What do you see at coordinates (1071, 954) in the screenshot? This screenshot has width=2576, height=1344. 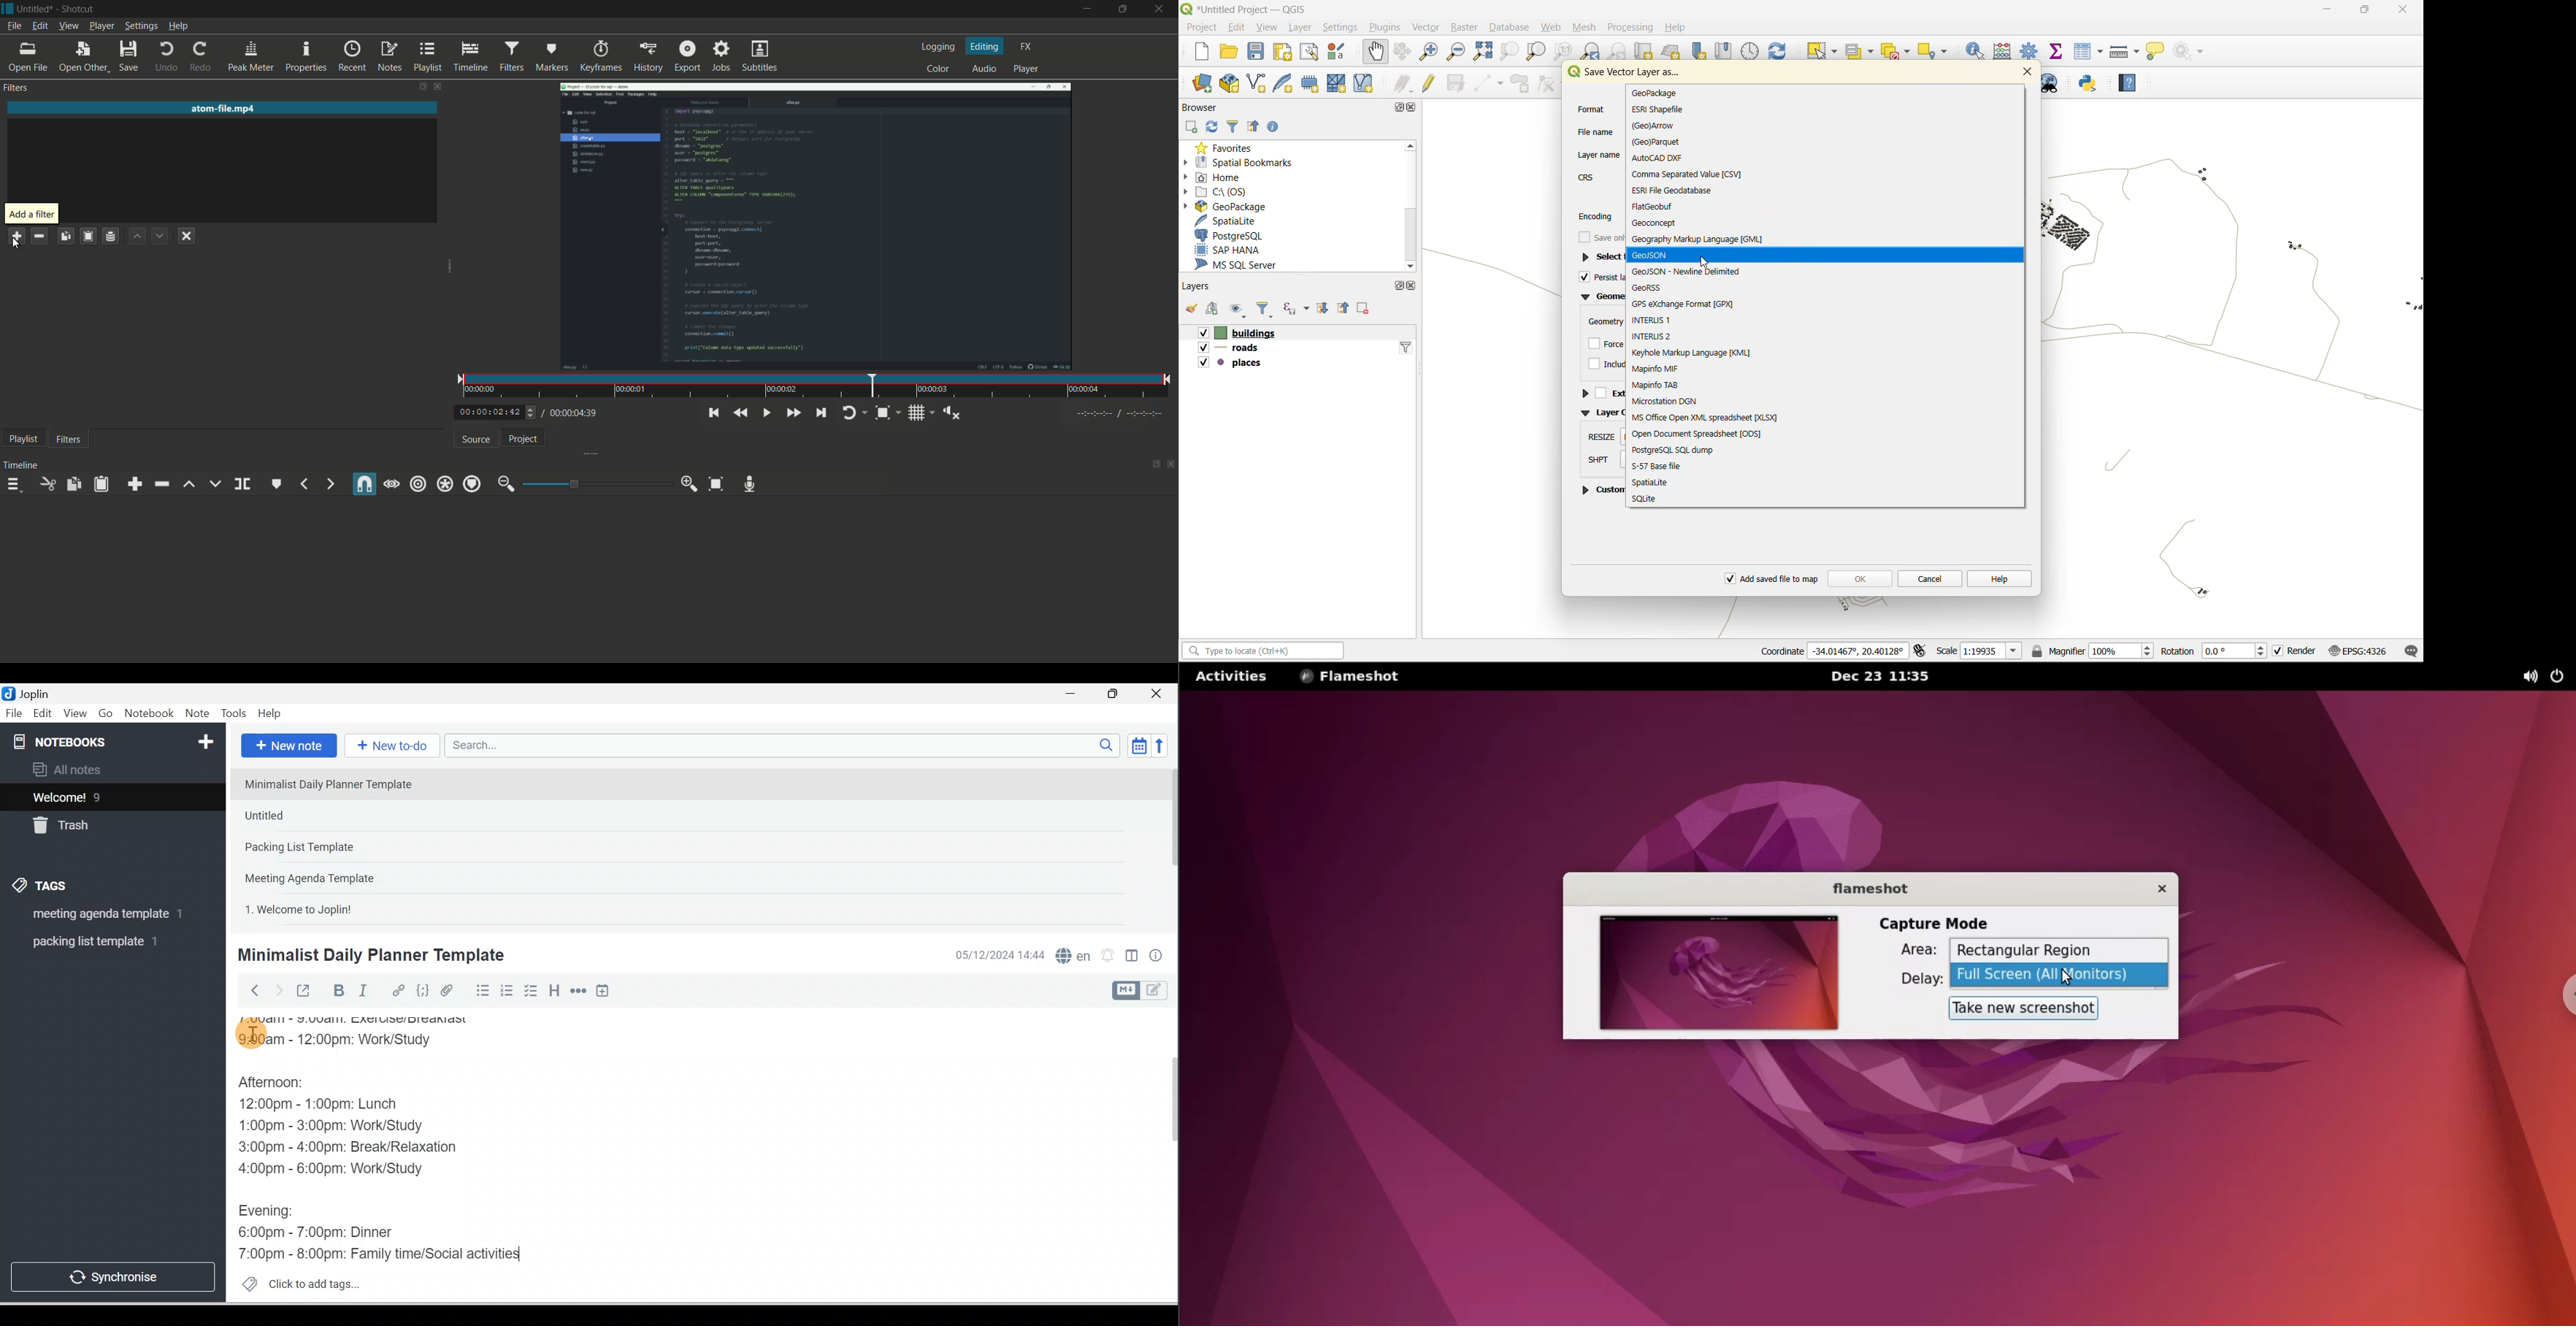 I see `Spelling` at bounding box center [1071, 954].